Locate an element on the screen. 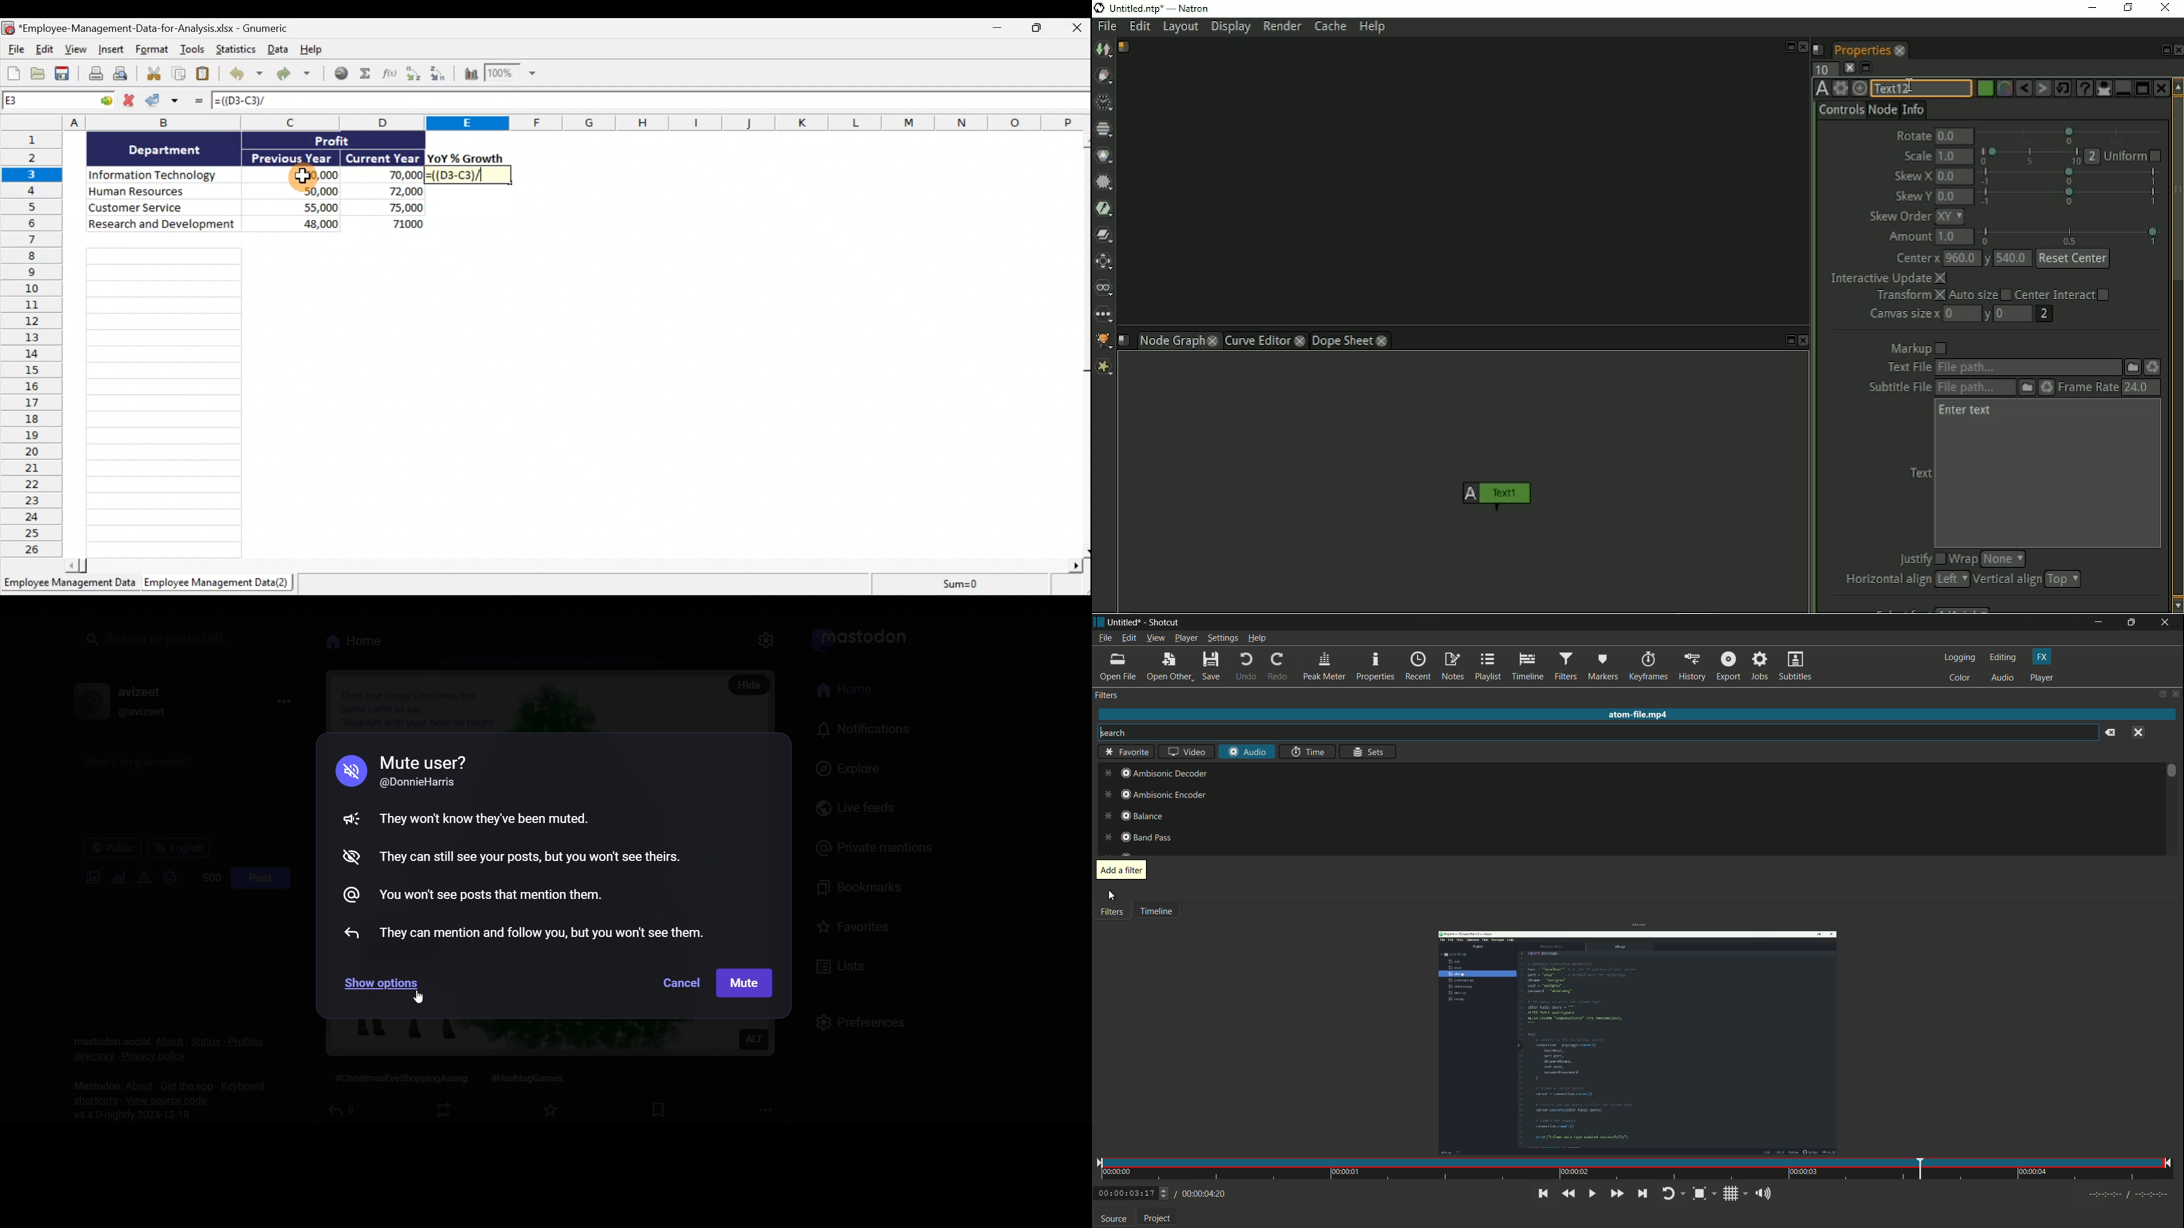 The image size is (2184, 1232). Insert is located at coordinates (110, 51).